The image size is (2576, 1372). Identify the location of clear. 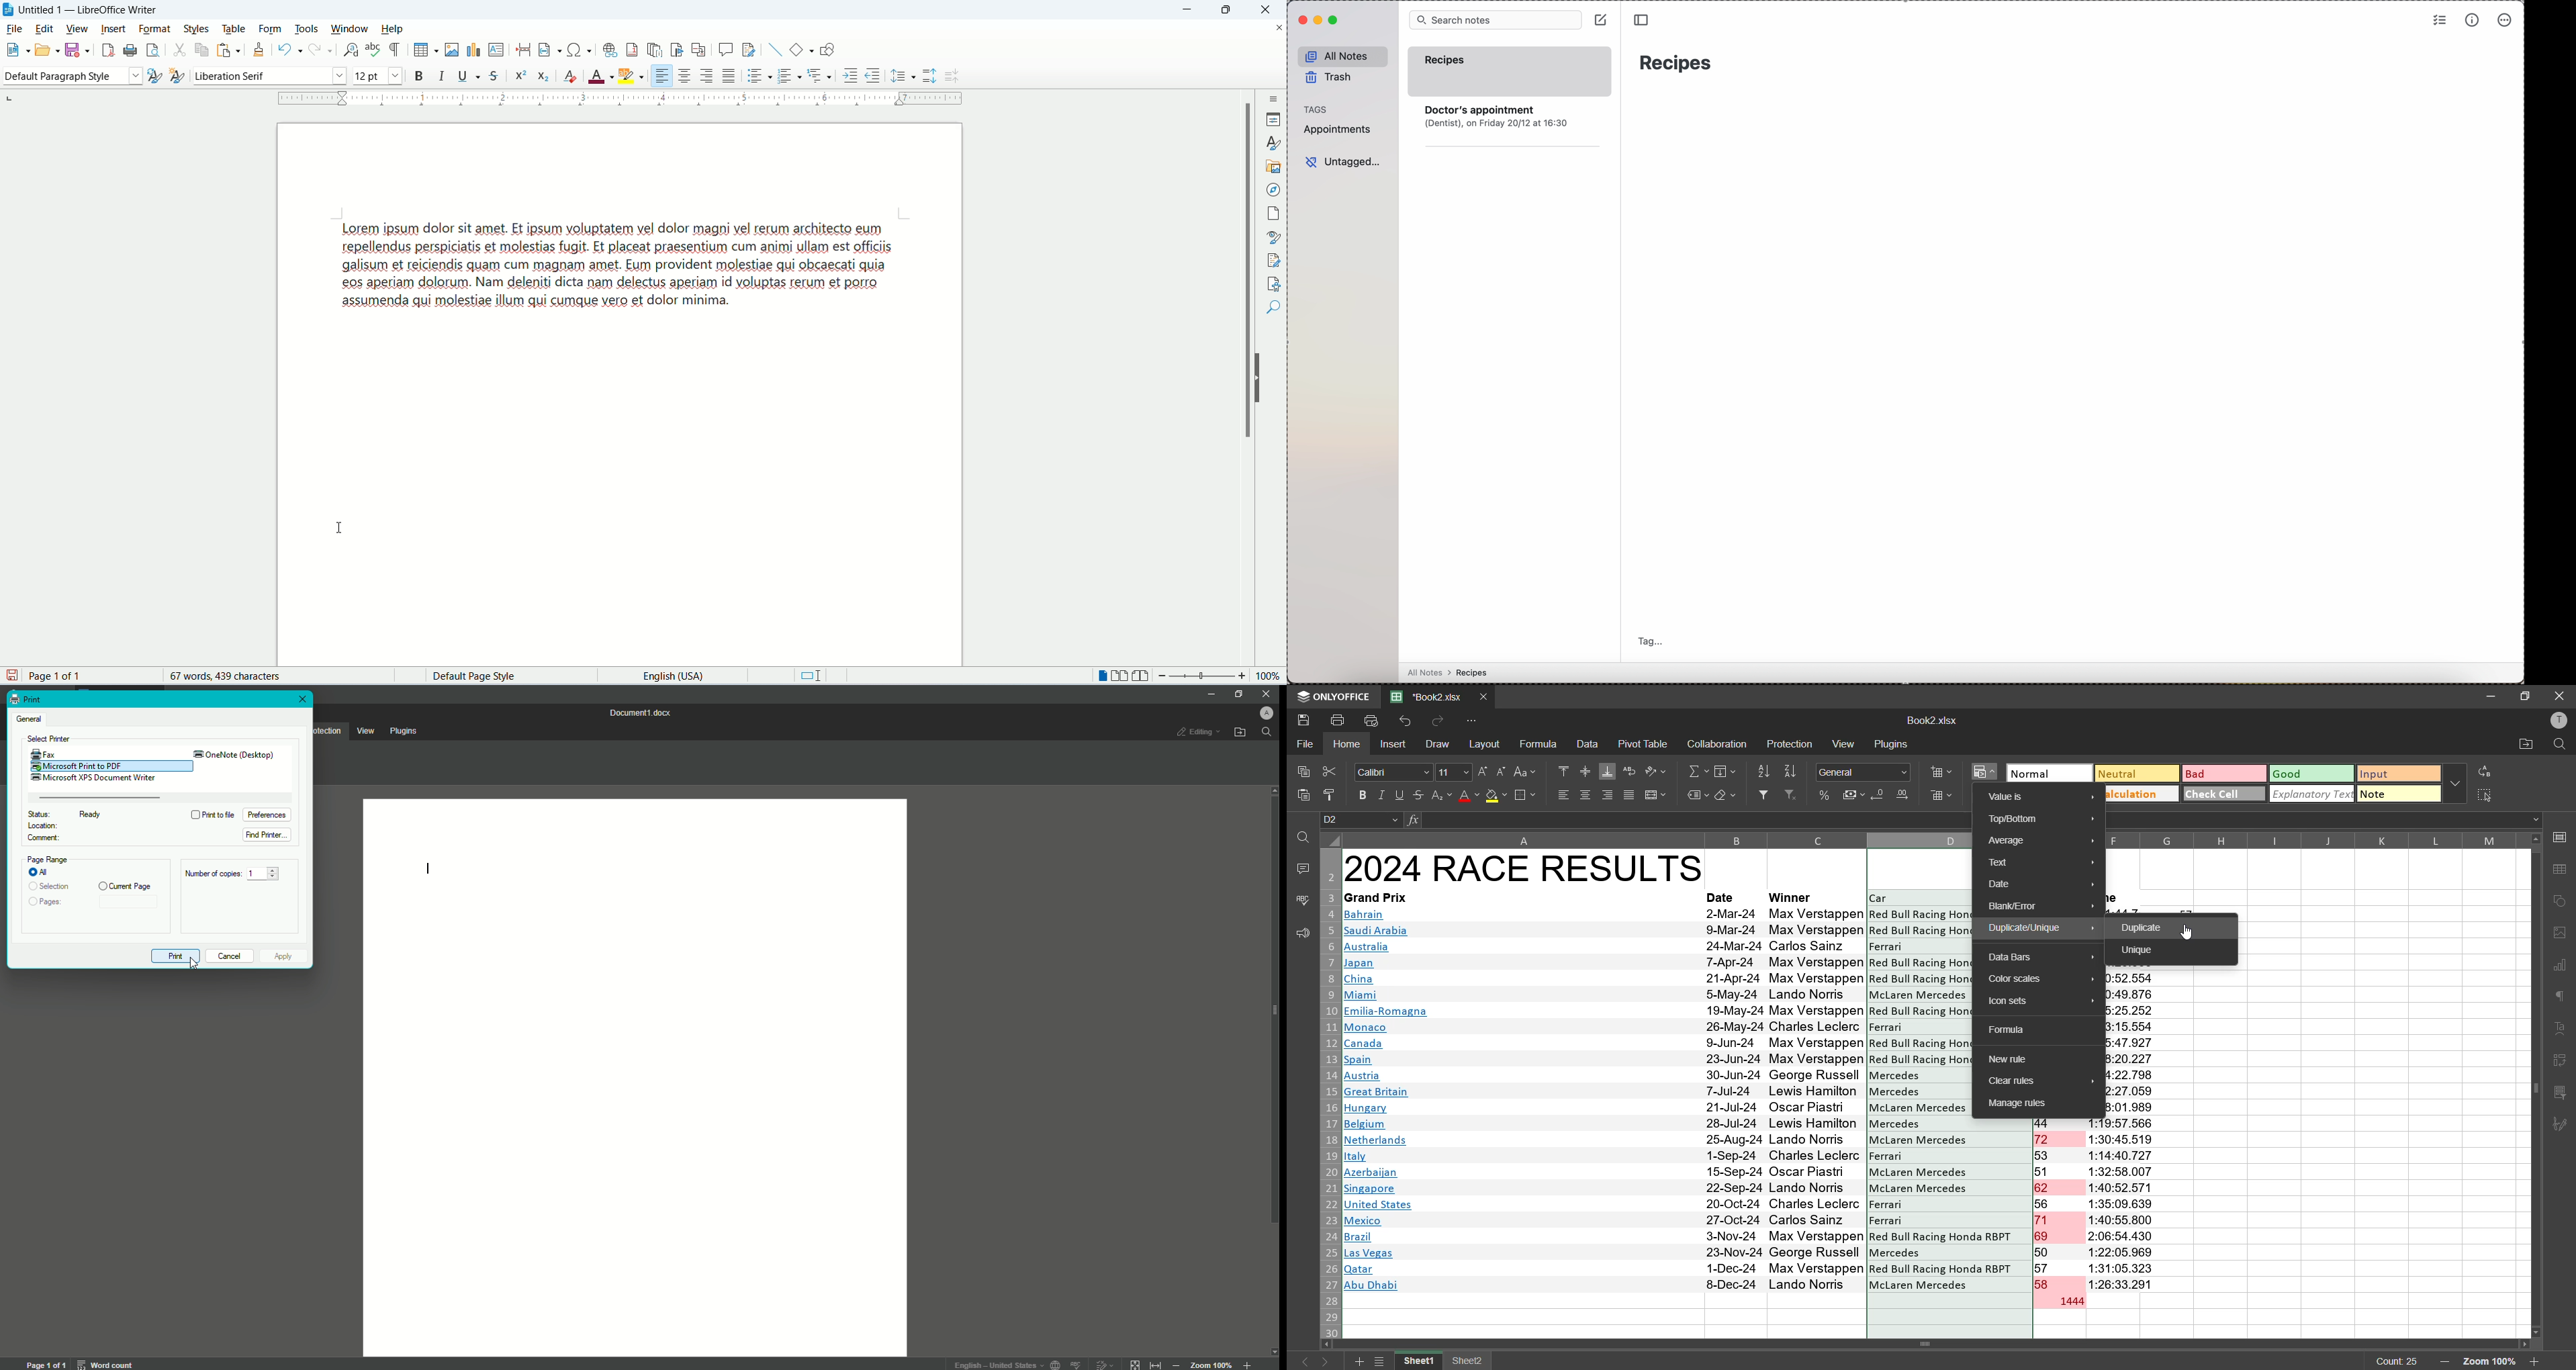
(1726, 796).